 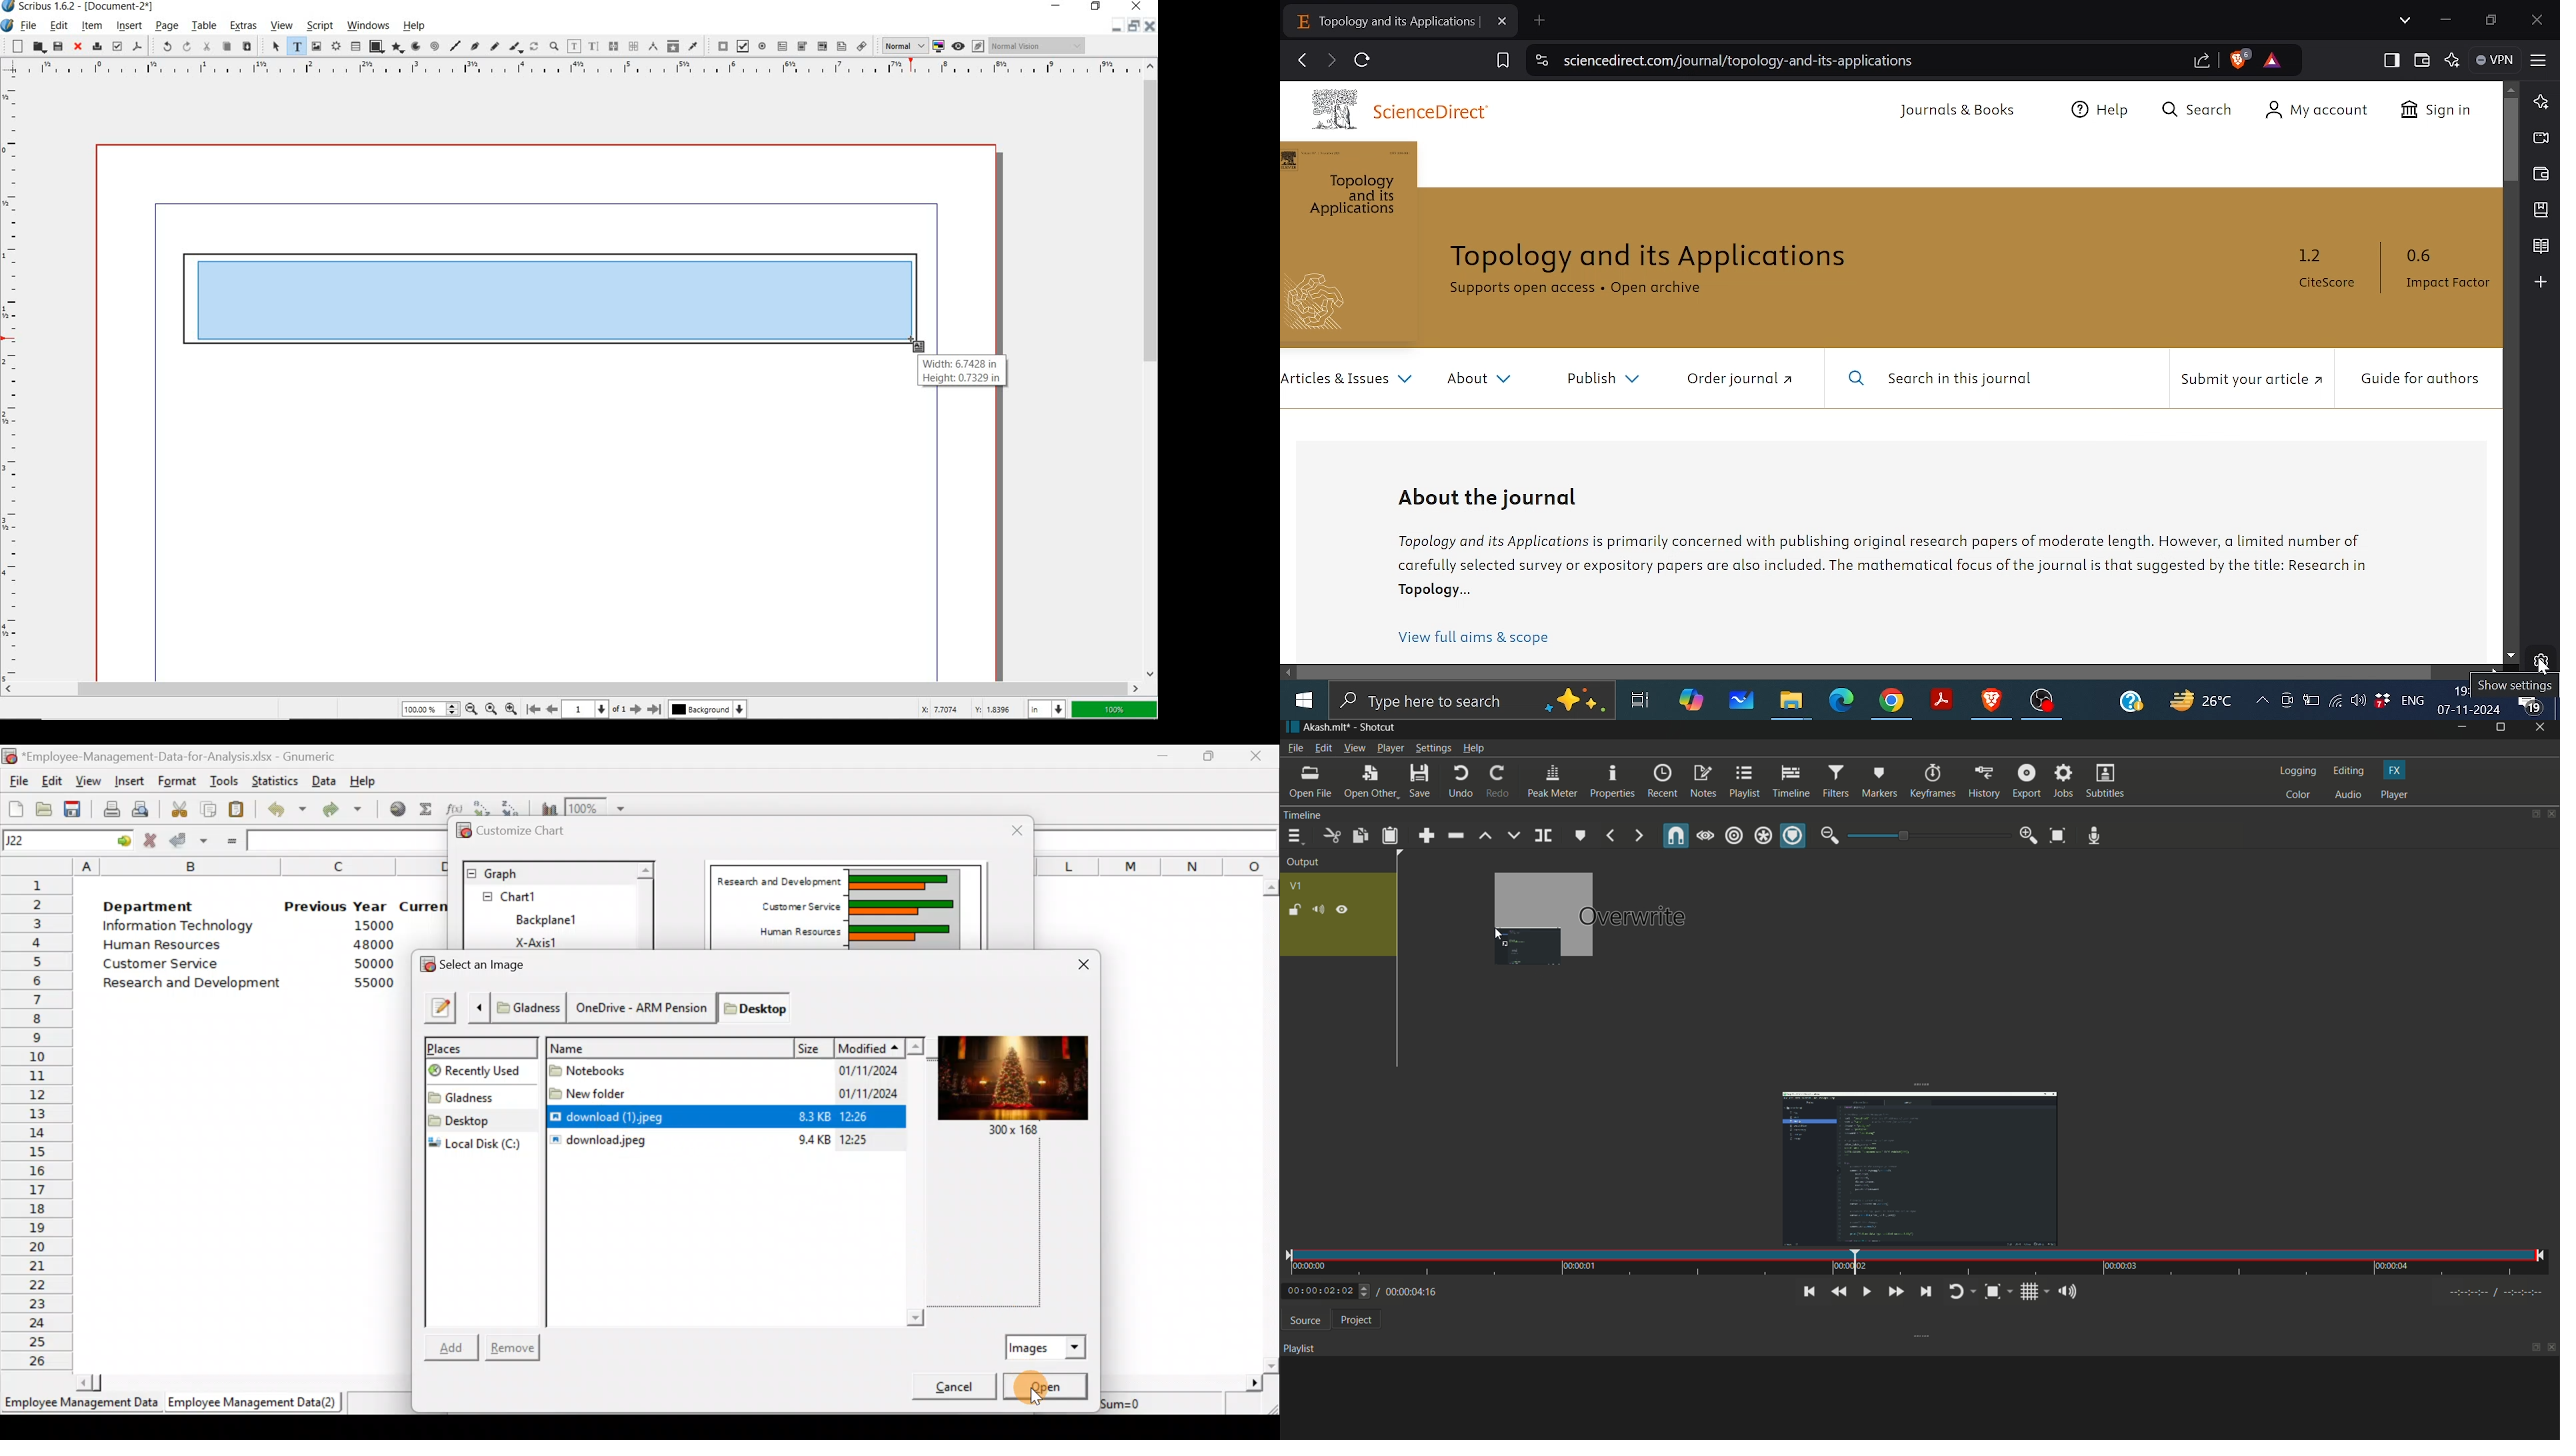 I want to click on 19:12 07-11-2024, so click(x=2470, y=699).